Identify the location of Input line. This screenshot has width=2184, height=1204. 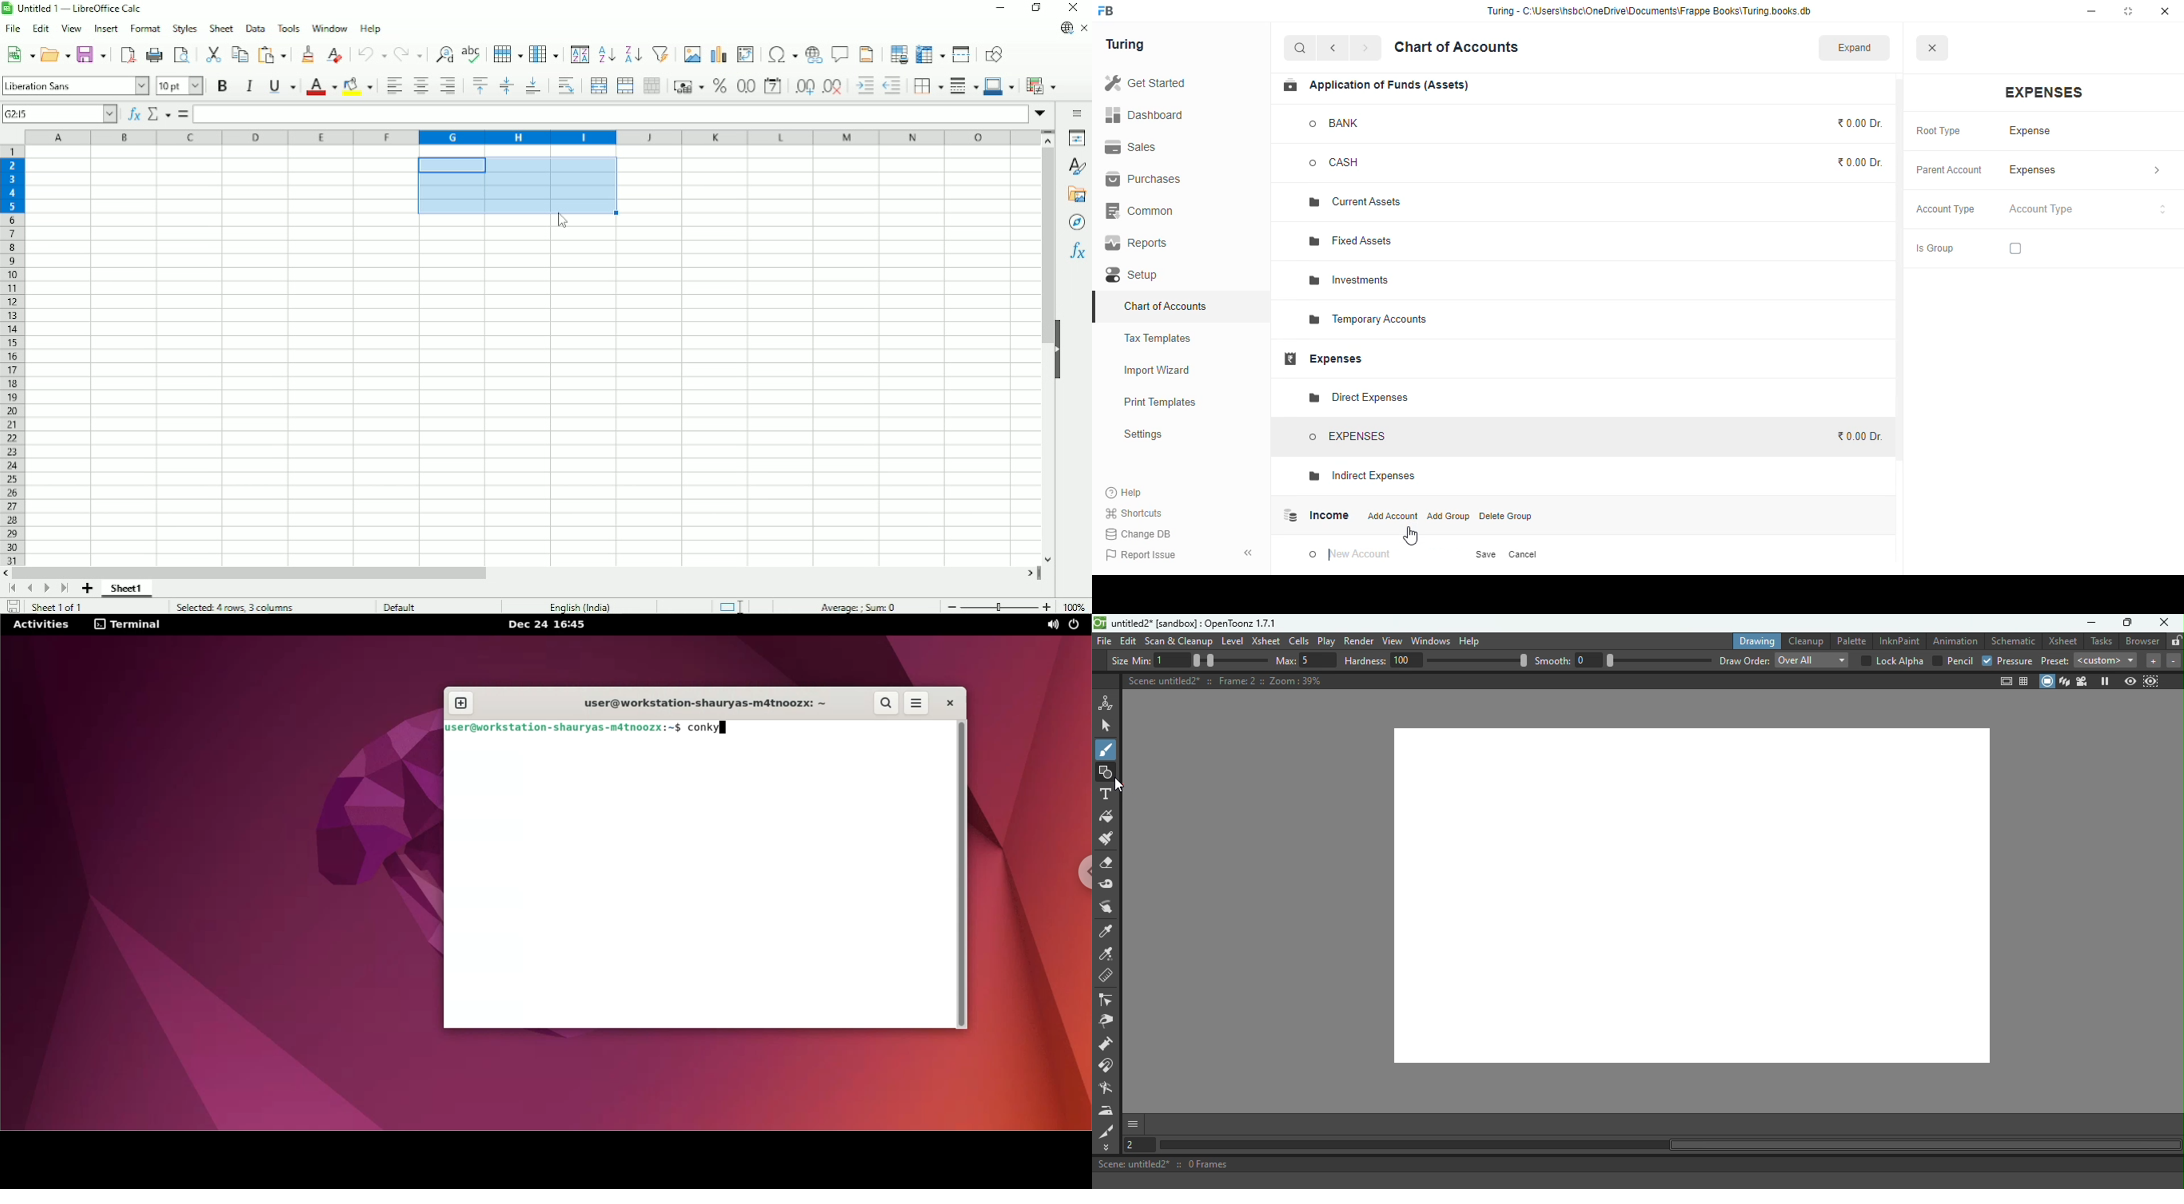
(610, 114).